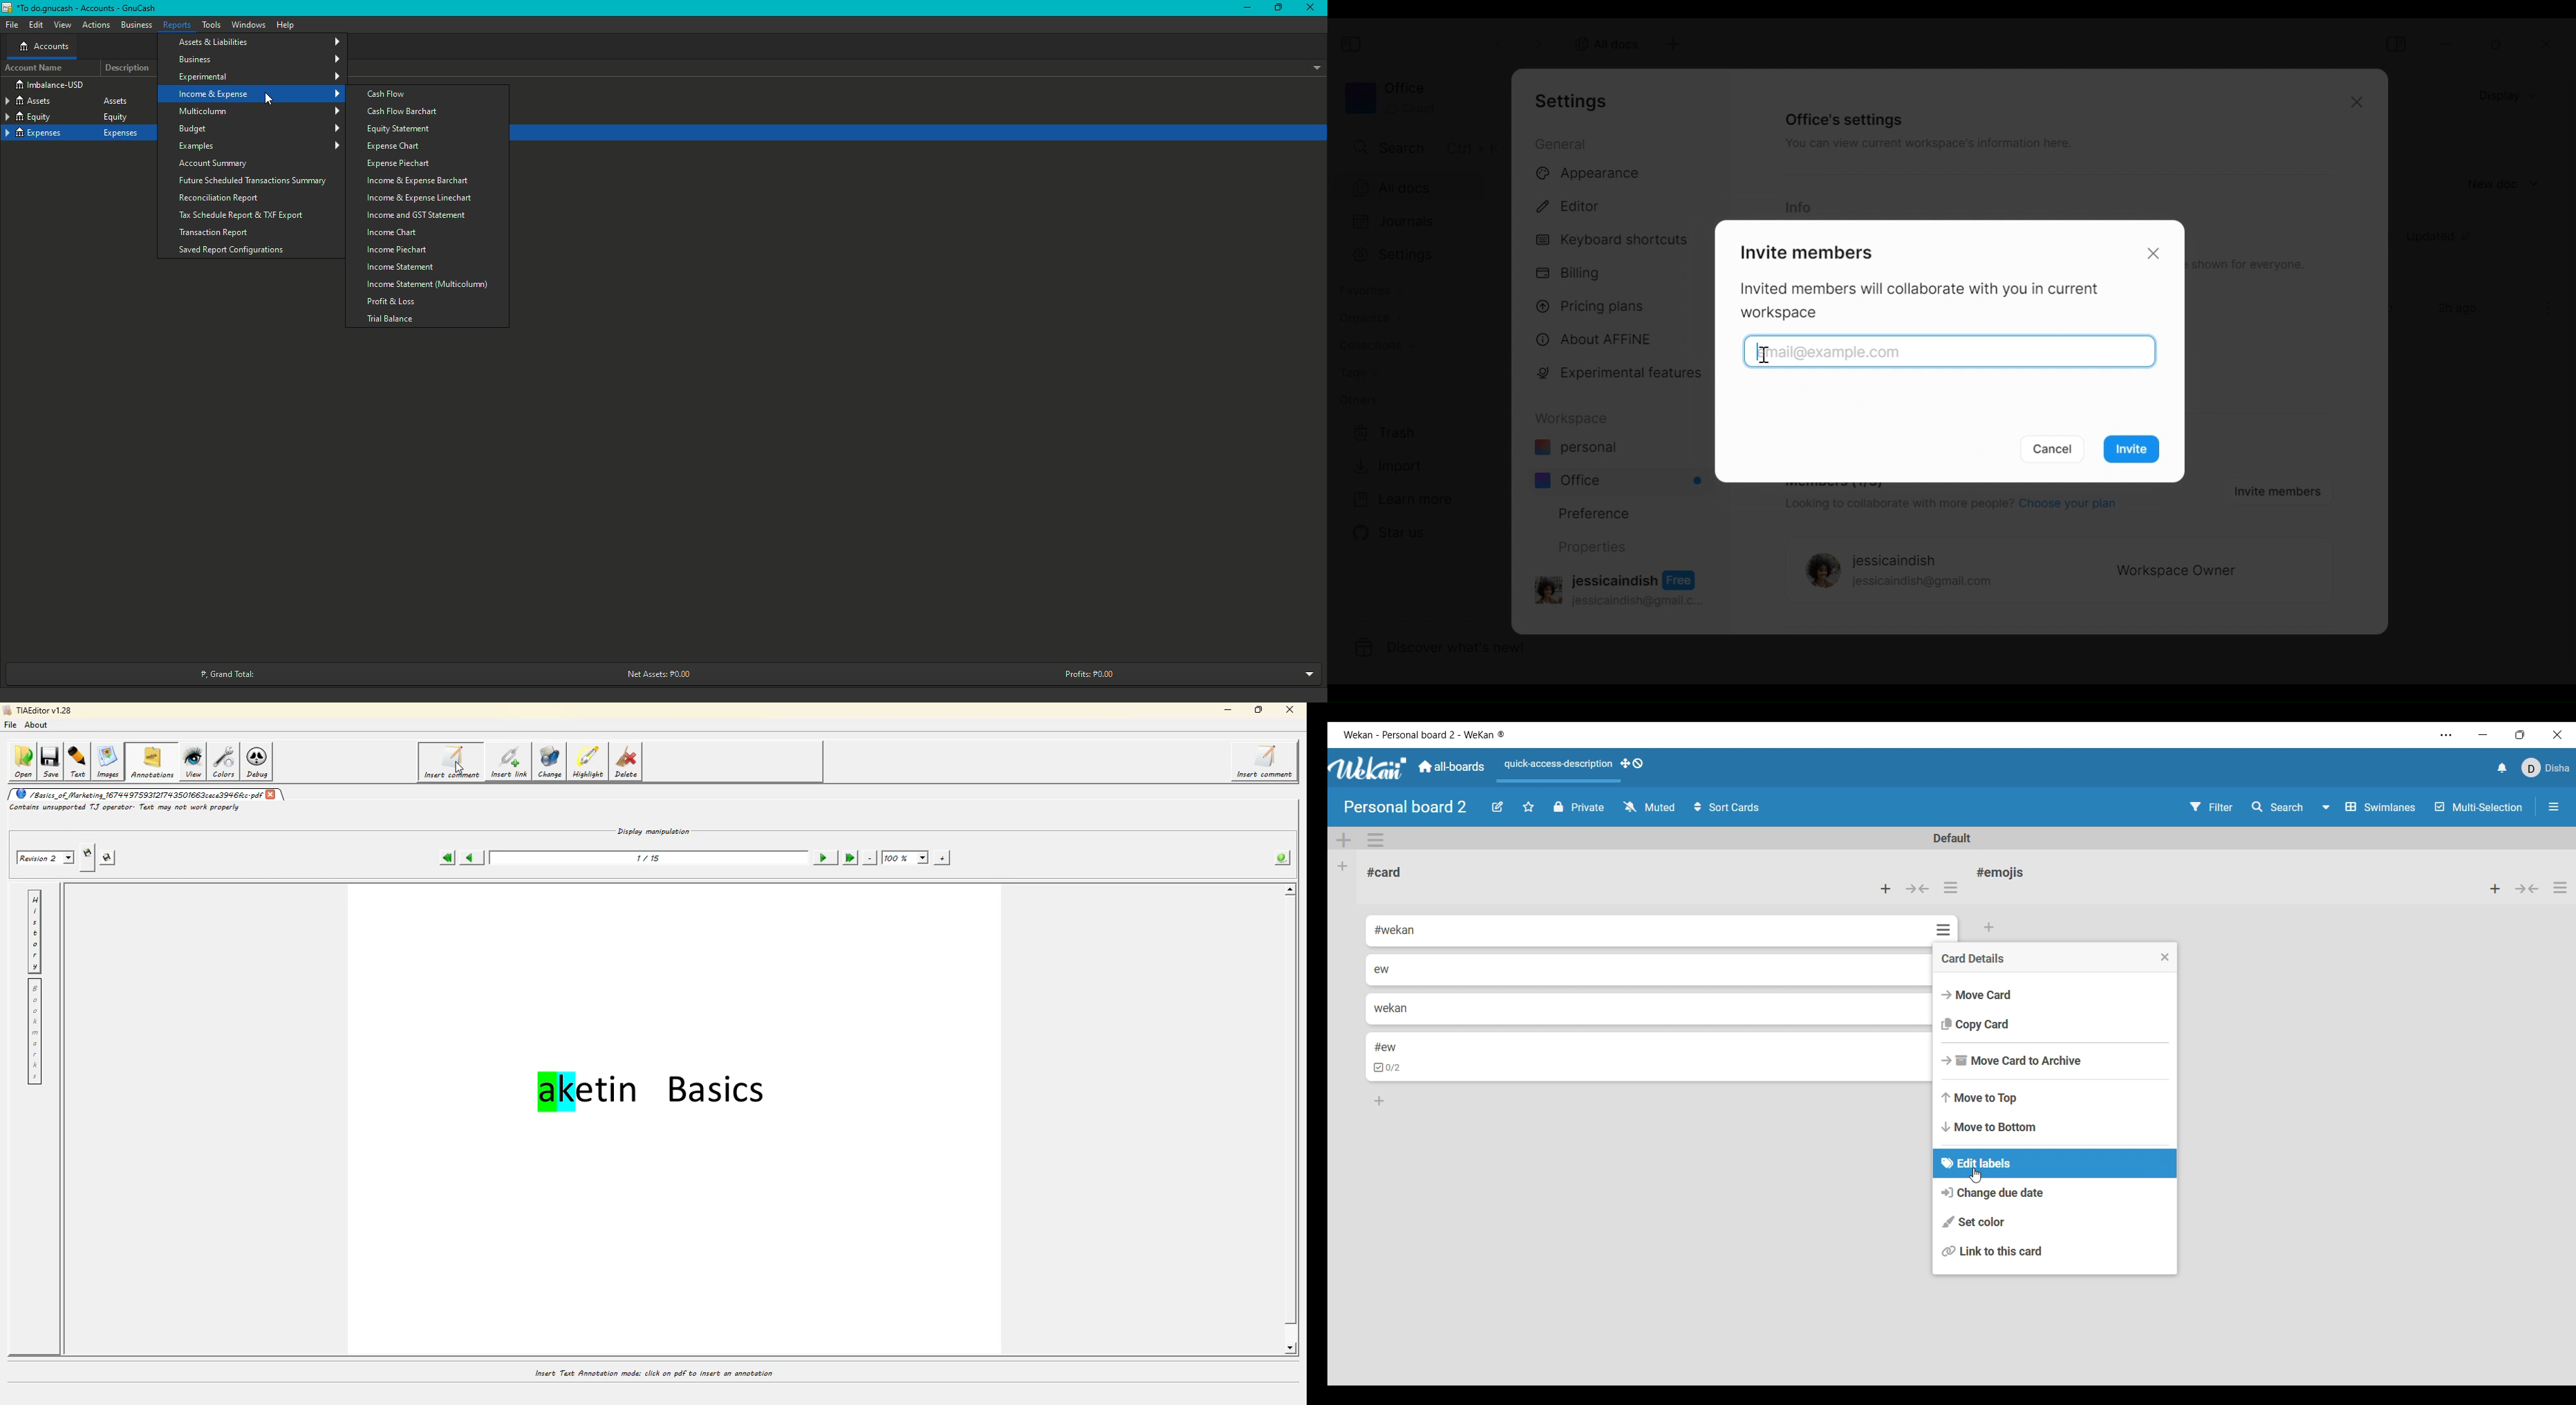 Image resolution: width=2576 pixels, height=1428 pixels. What do you see at coordinates (1926, 146) in the screenshot?
I see `You can view current workspace's information here.` at bounding box center [1926, 146].